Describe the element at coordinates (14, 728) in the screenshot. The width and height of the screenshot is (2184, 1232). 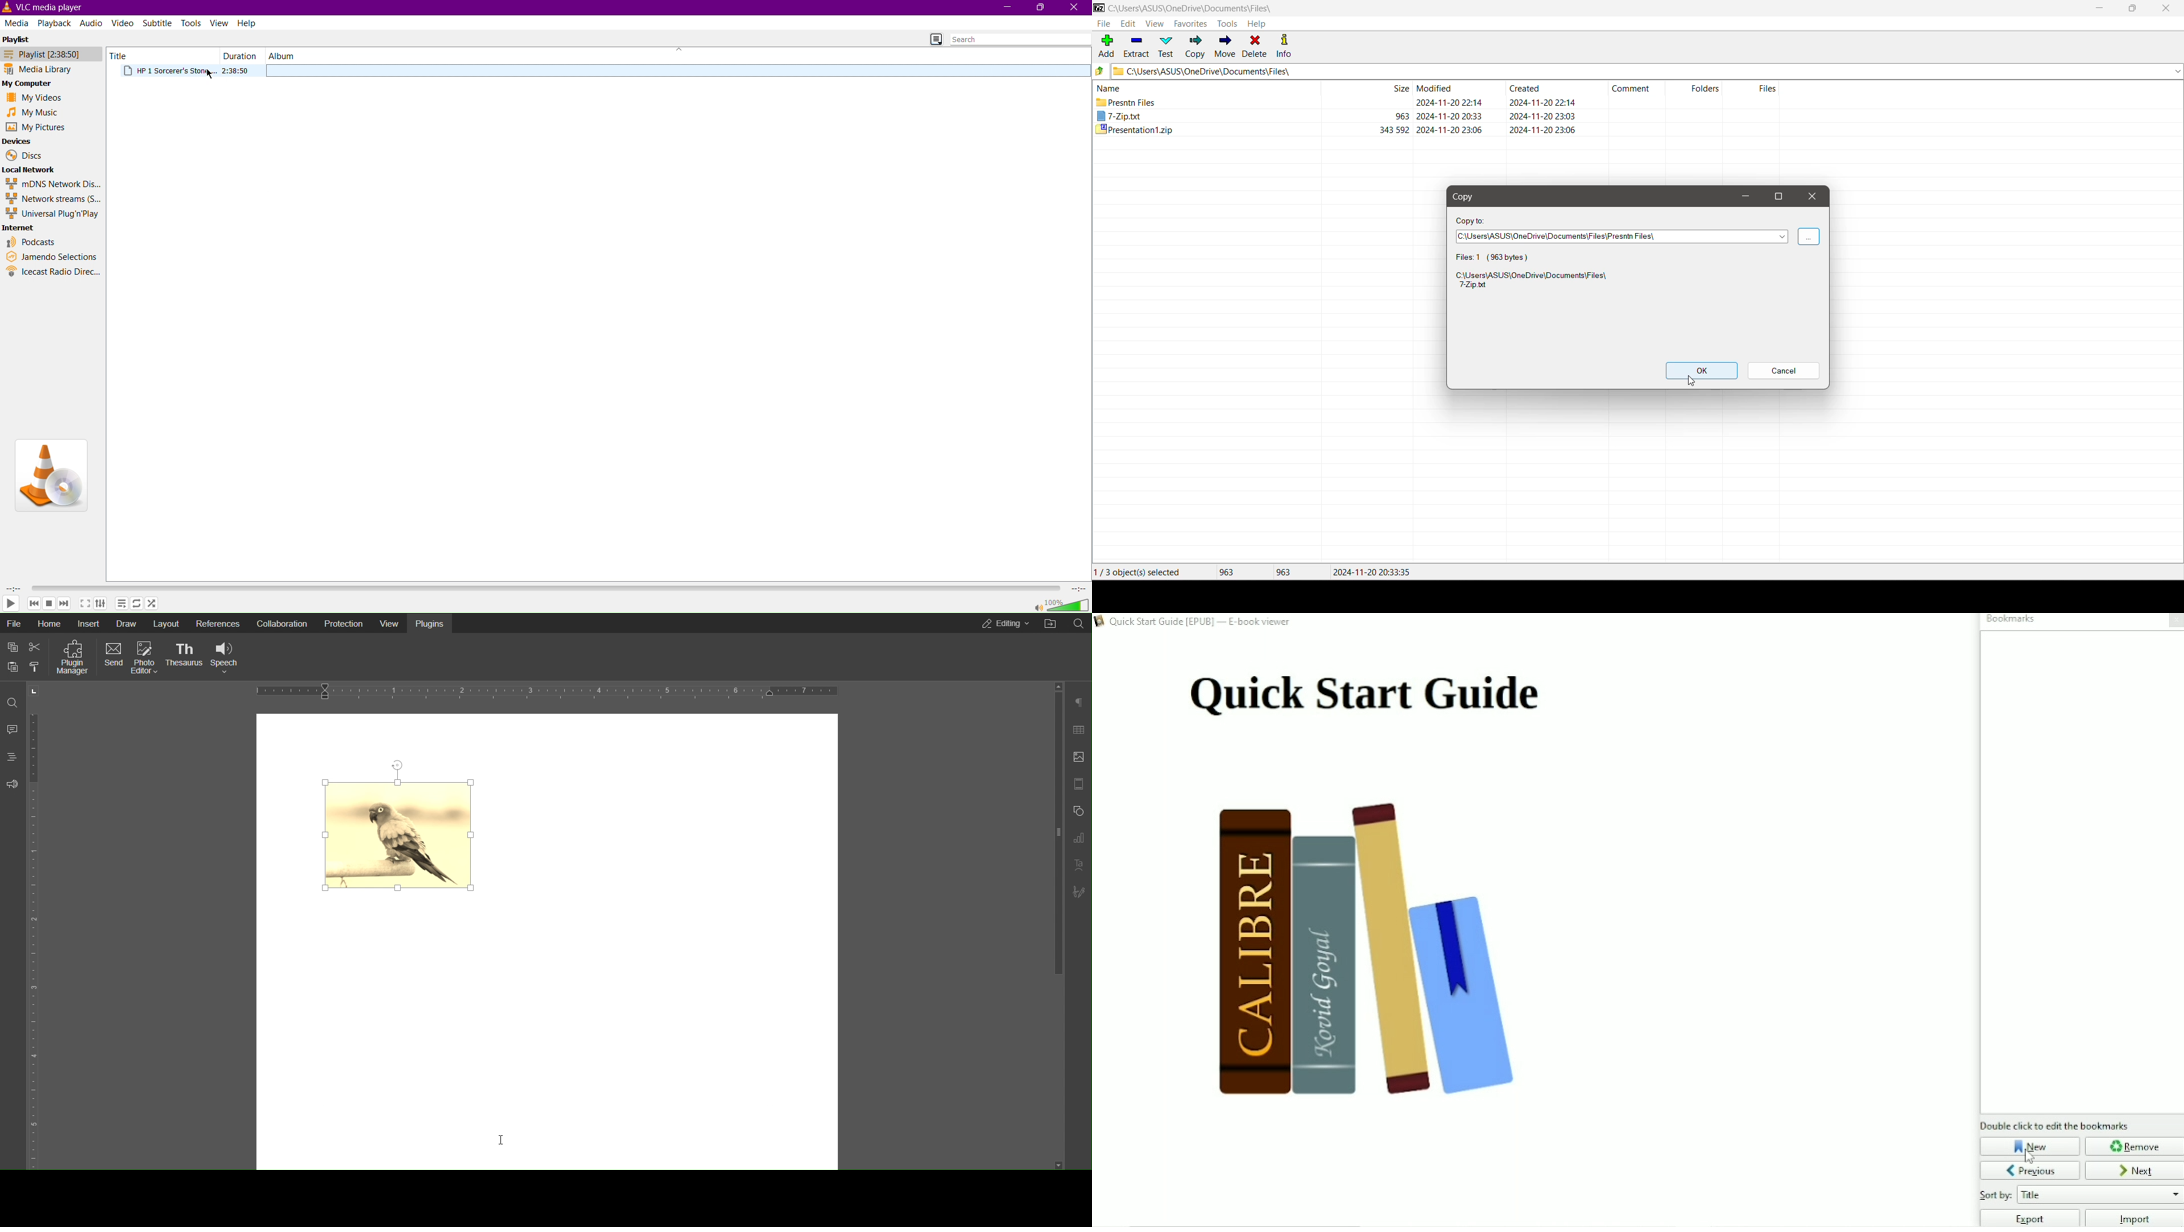
I see `Comments` at that location.